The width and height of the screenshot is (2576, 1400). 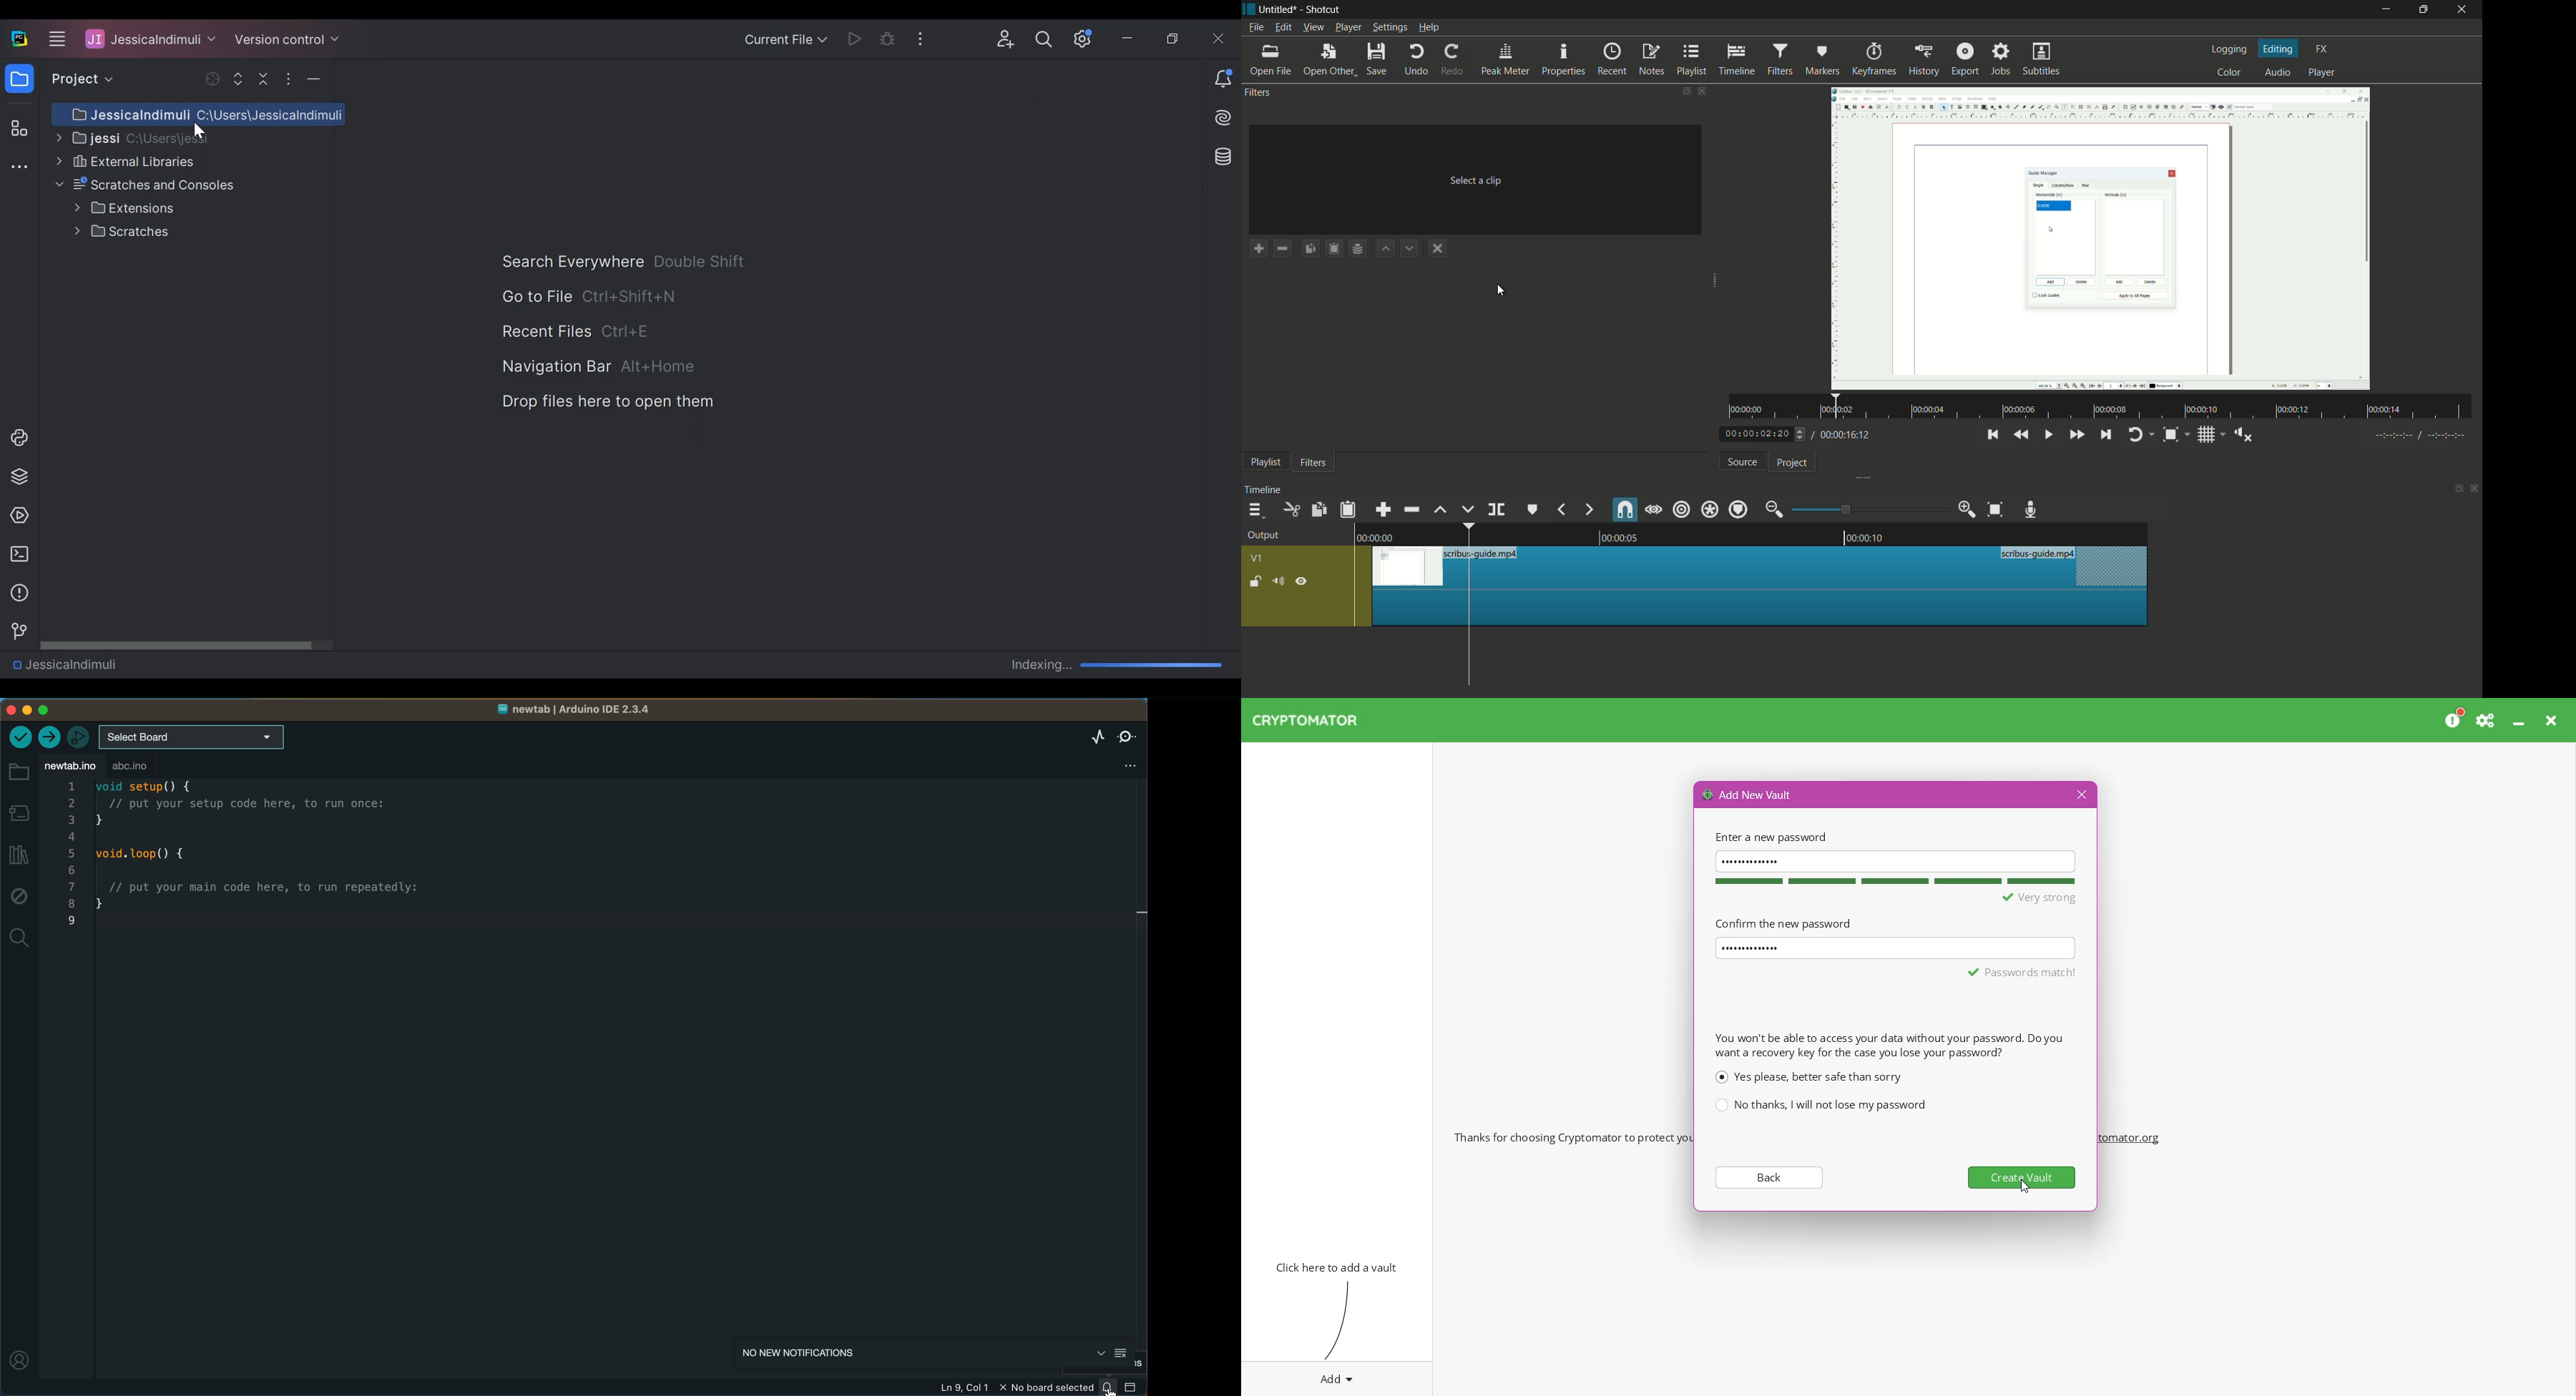 I want to click on More tool windows, so click(x=19, y=168).